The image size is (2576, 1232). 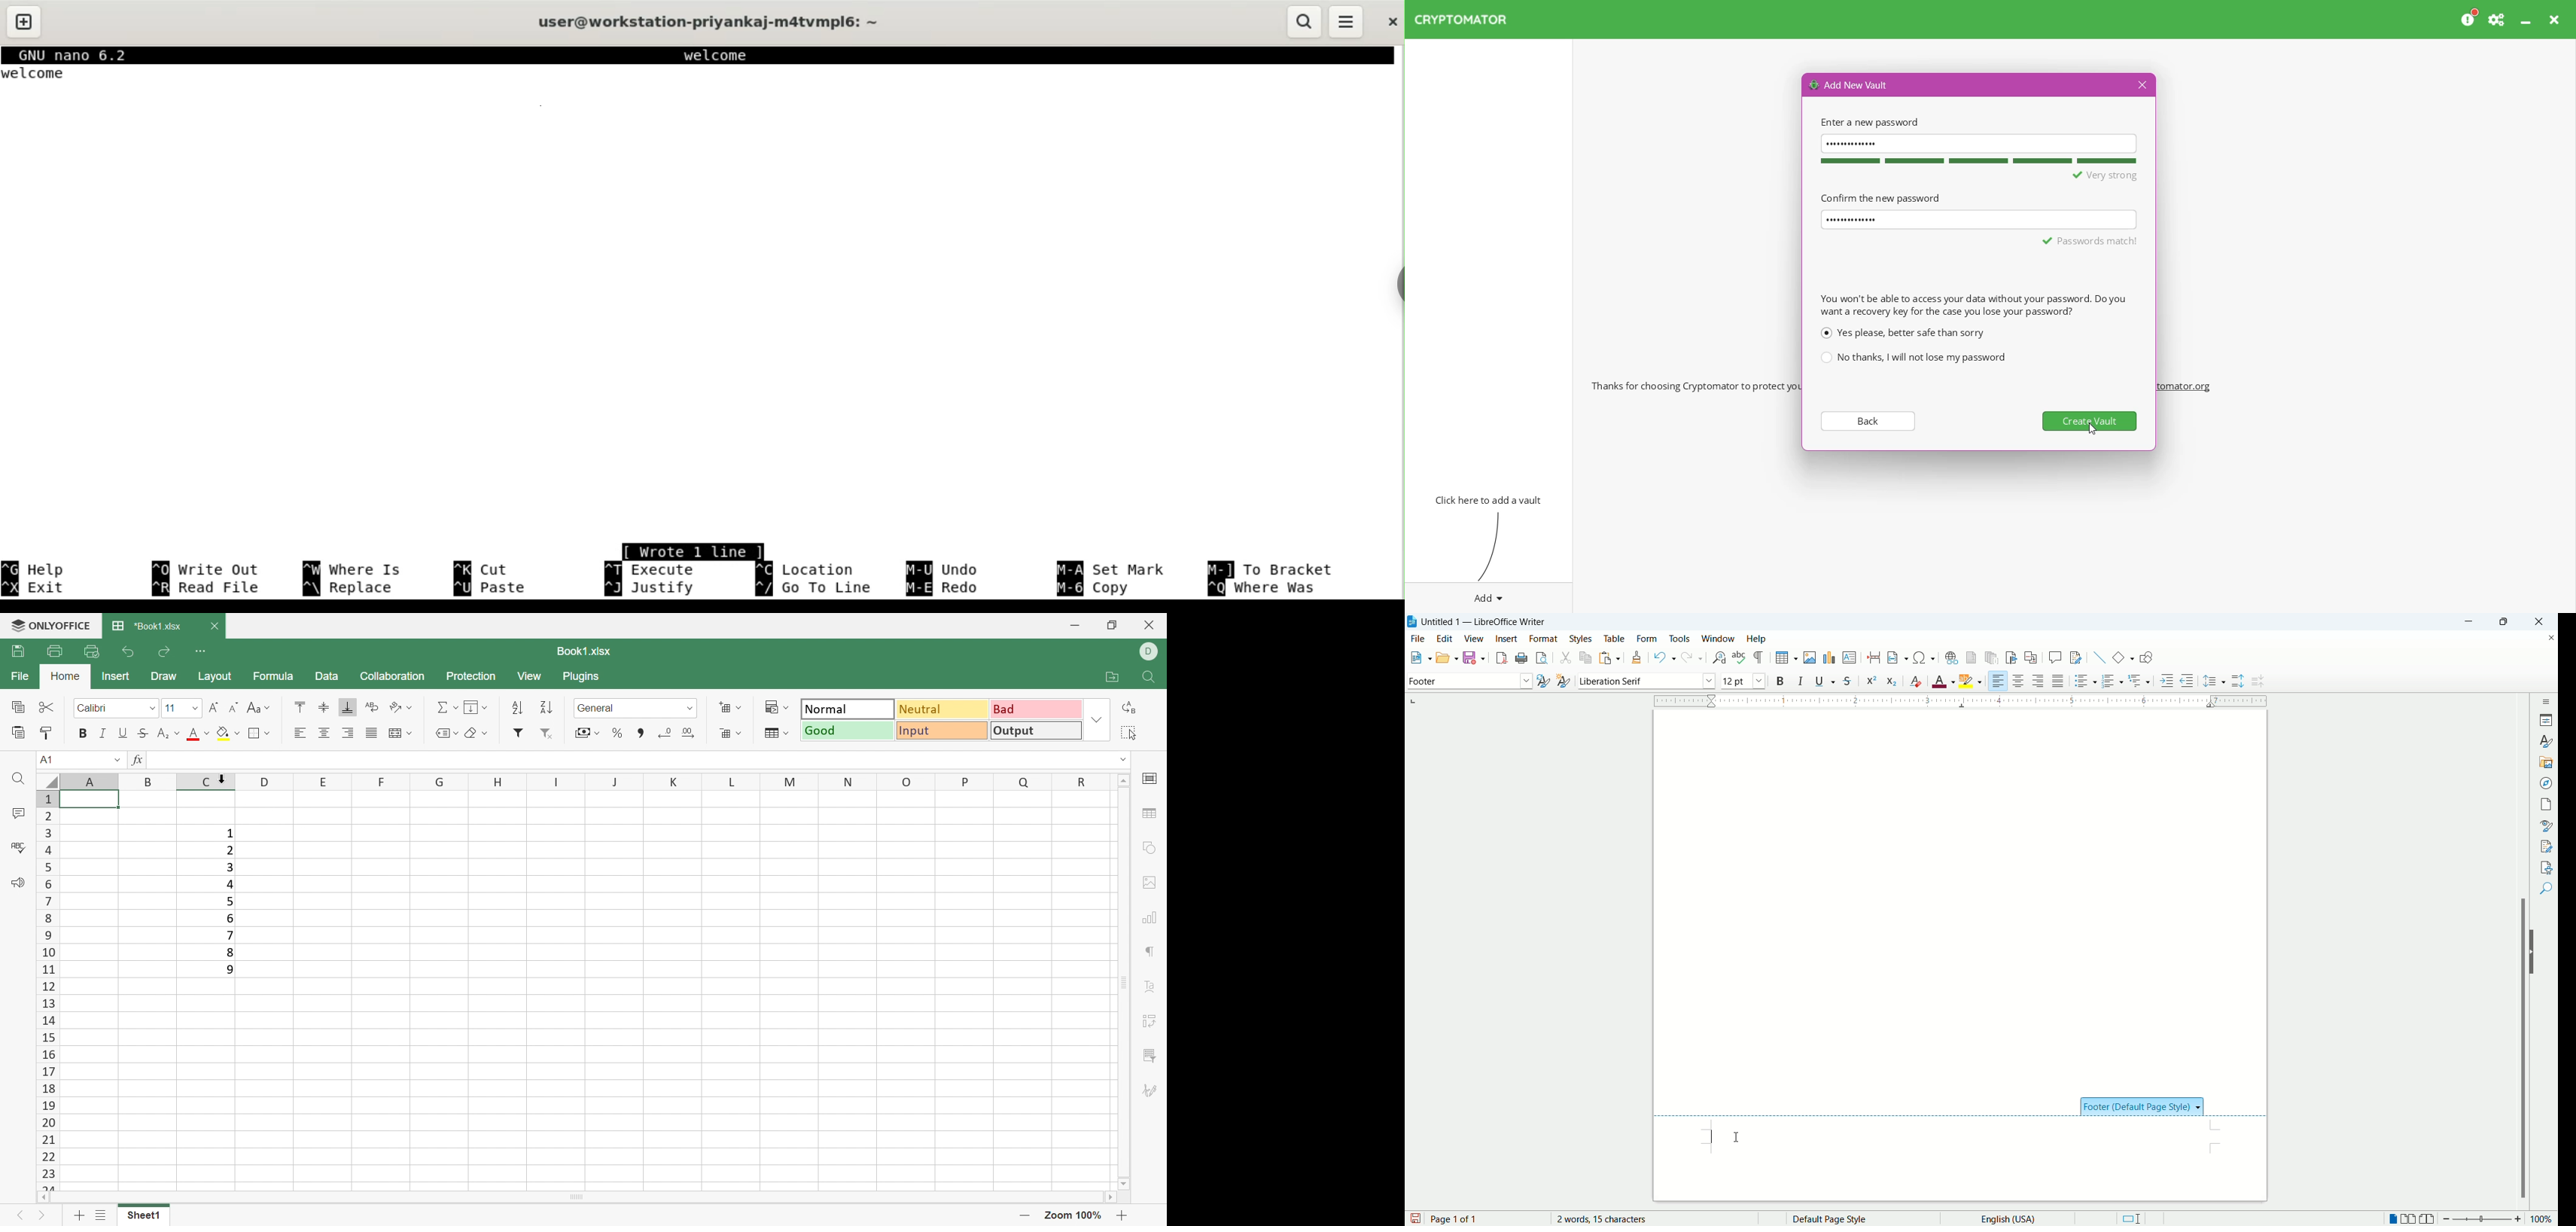 I want to click on E, so click(x=321, y=782).